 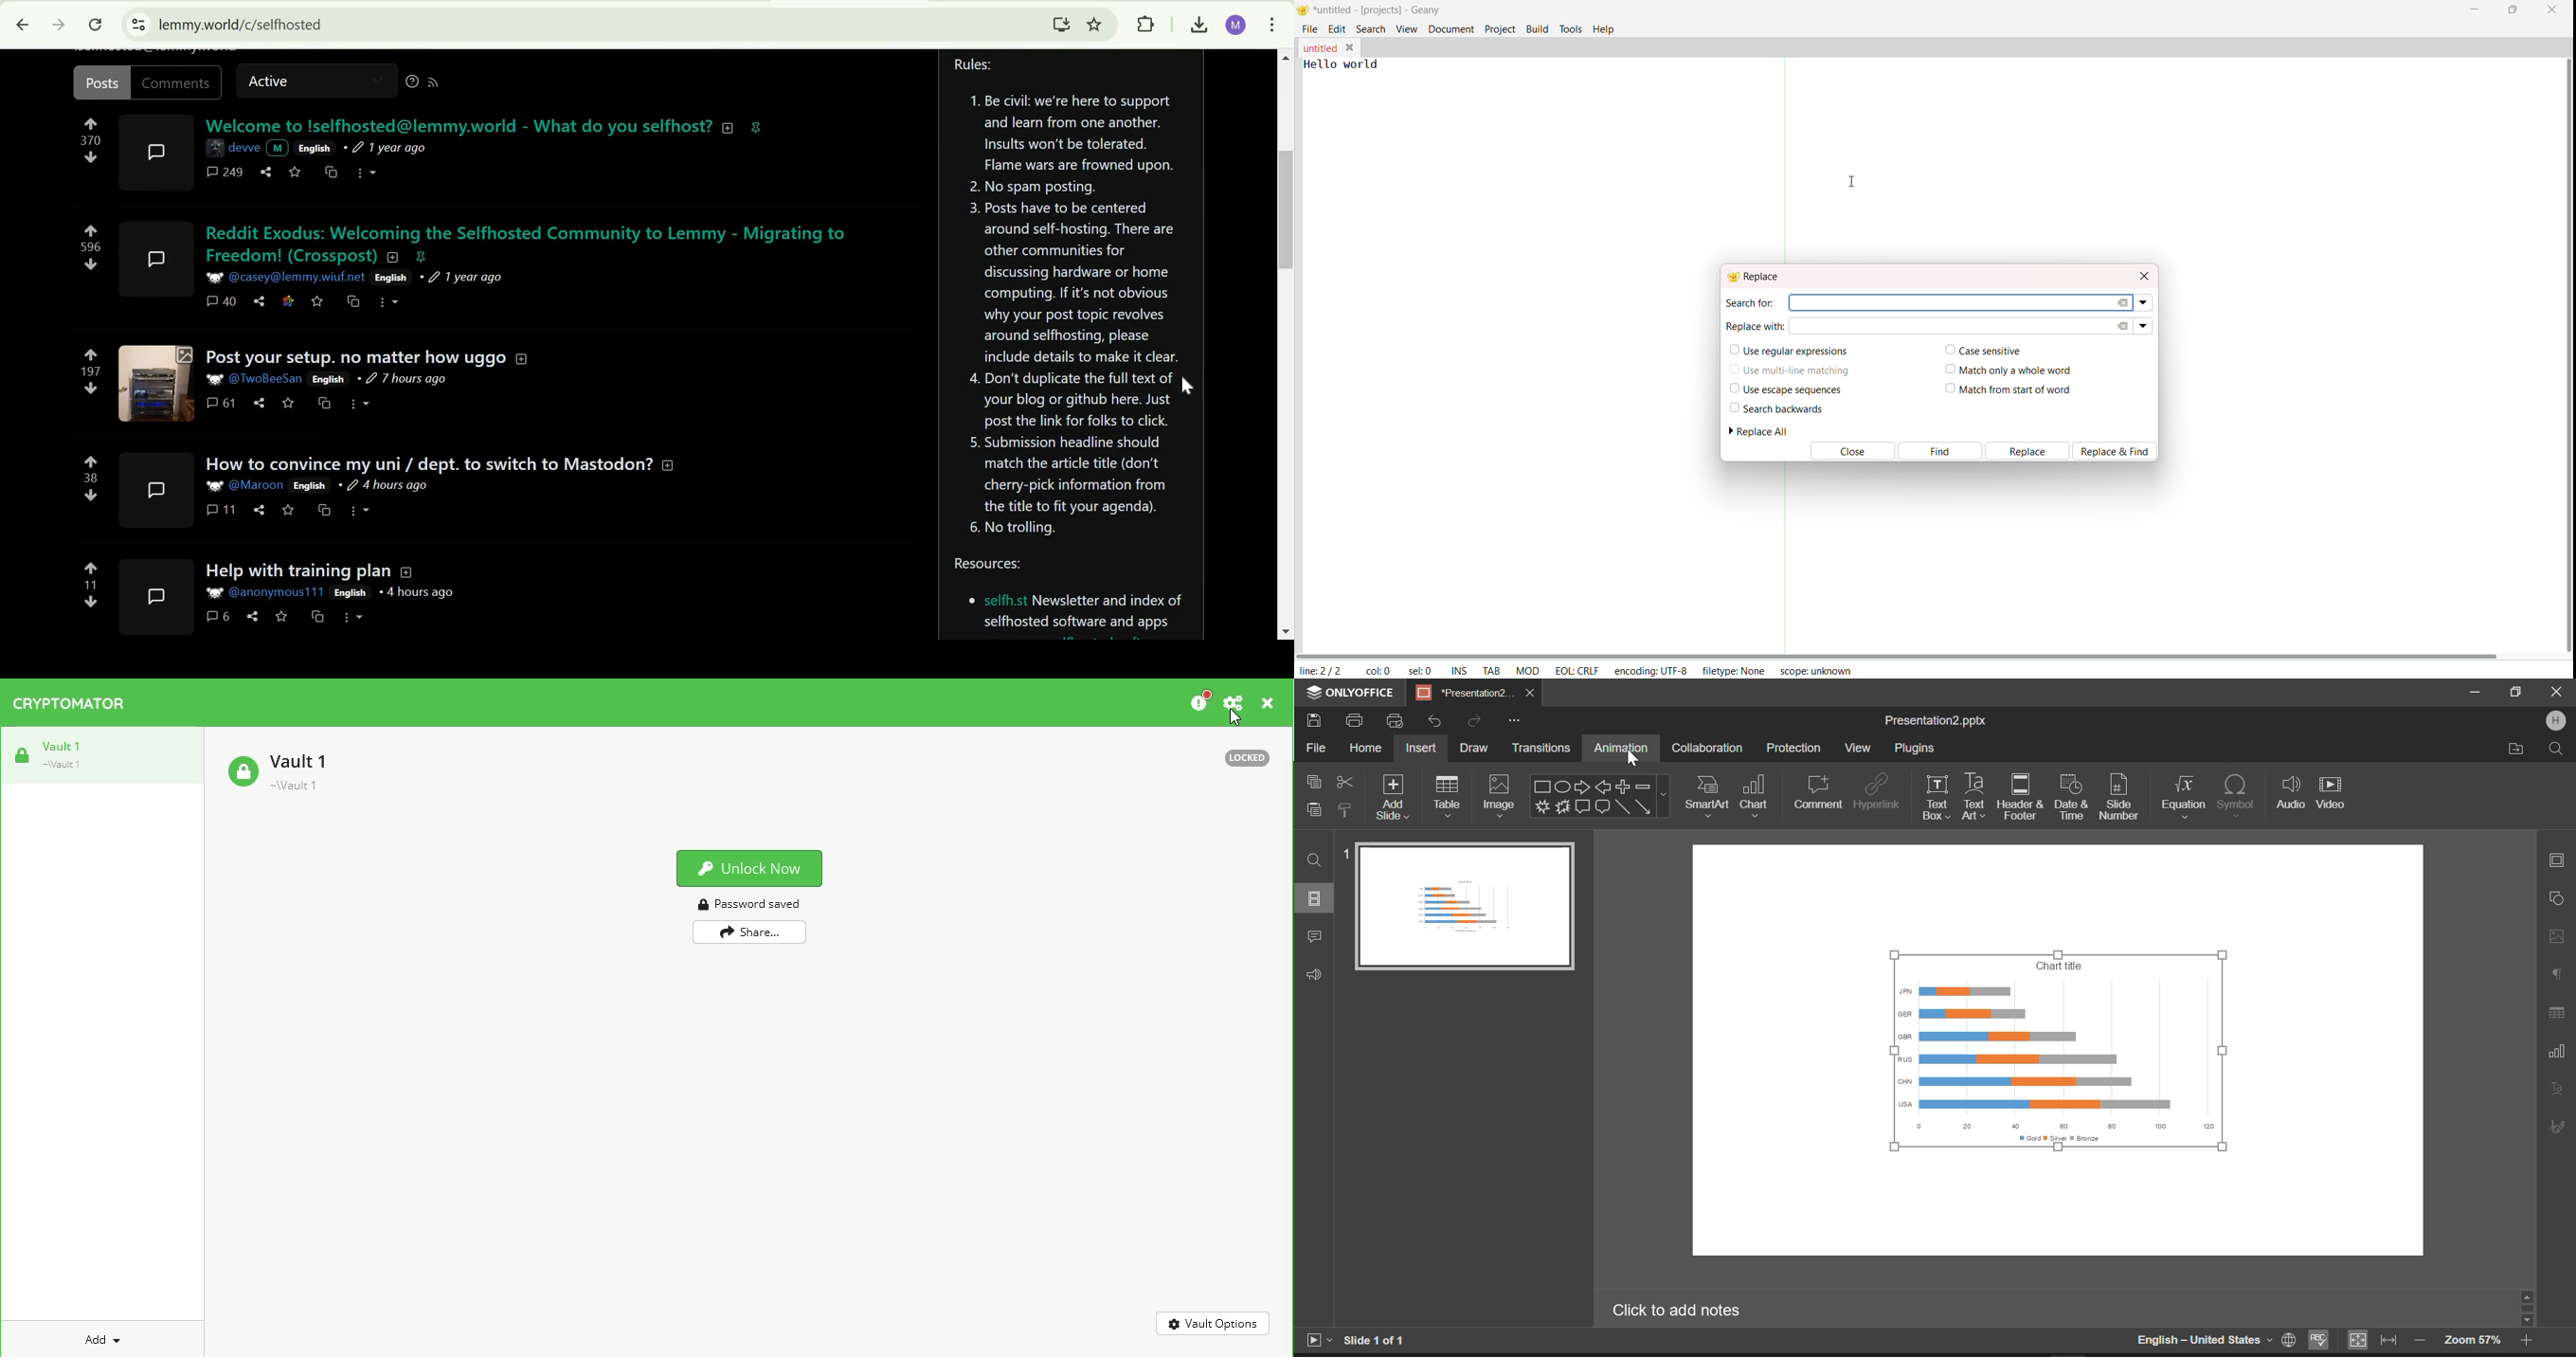 What do you see at coordinates (92, 568) in the screenshot?
I see `upvote` at bounding box center [92, 568].